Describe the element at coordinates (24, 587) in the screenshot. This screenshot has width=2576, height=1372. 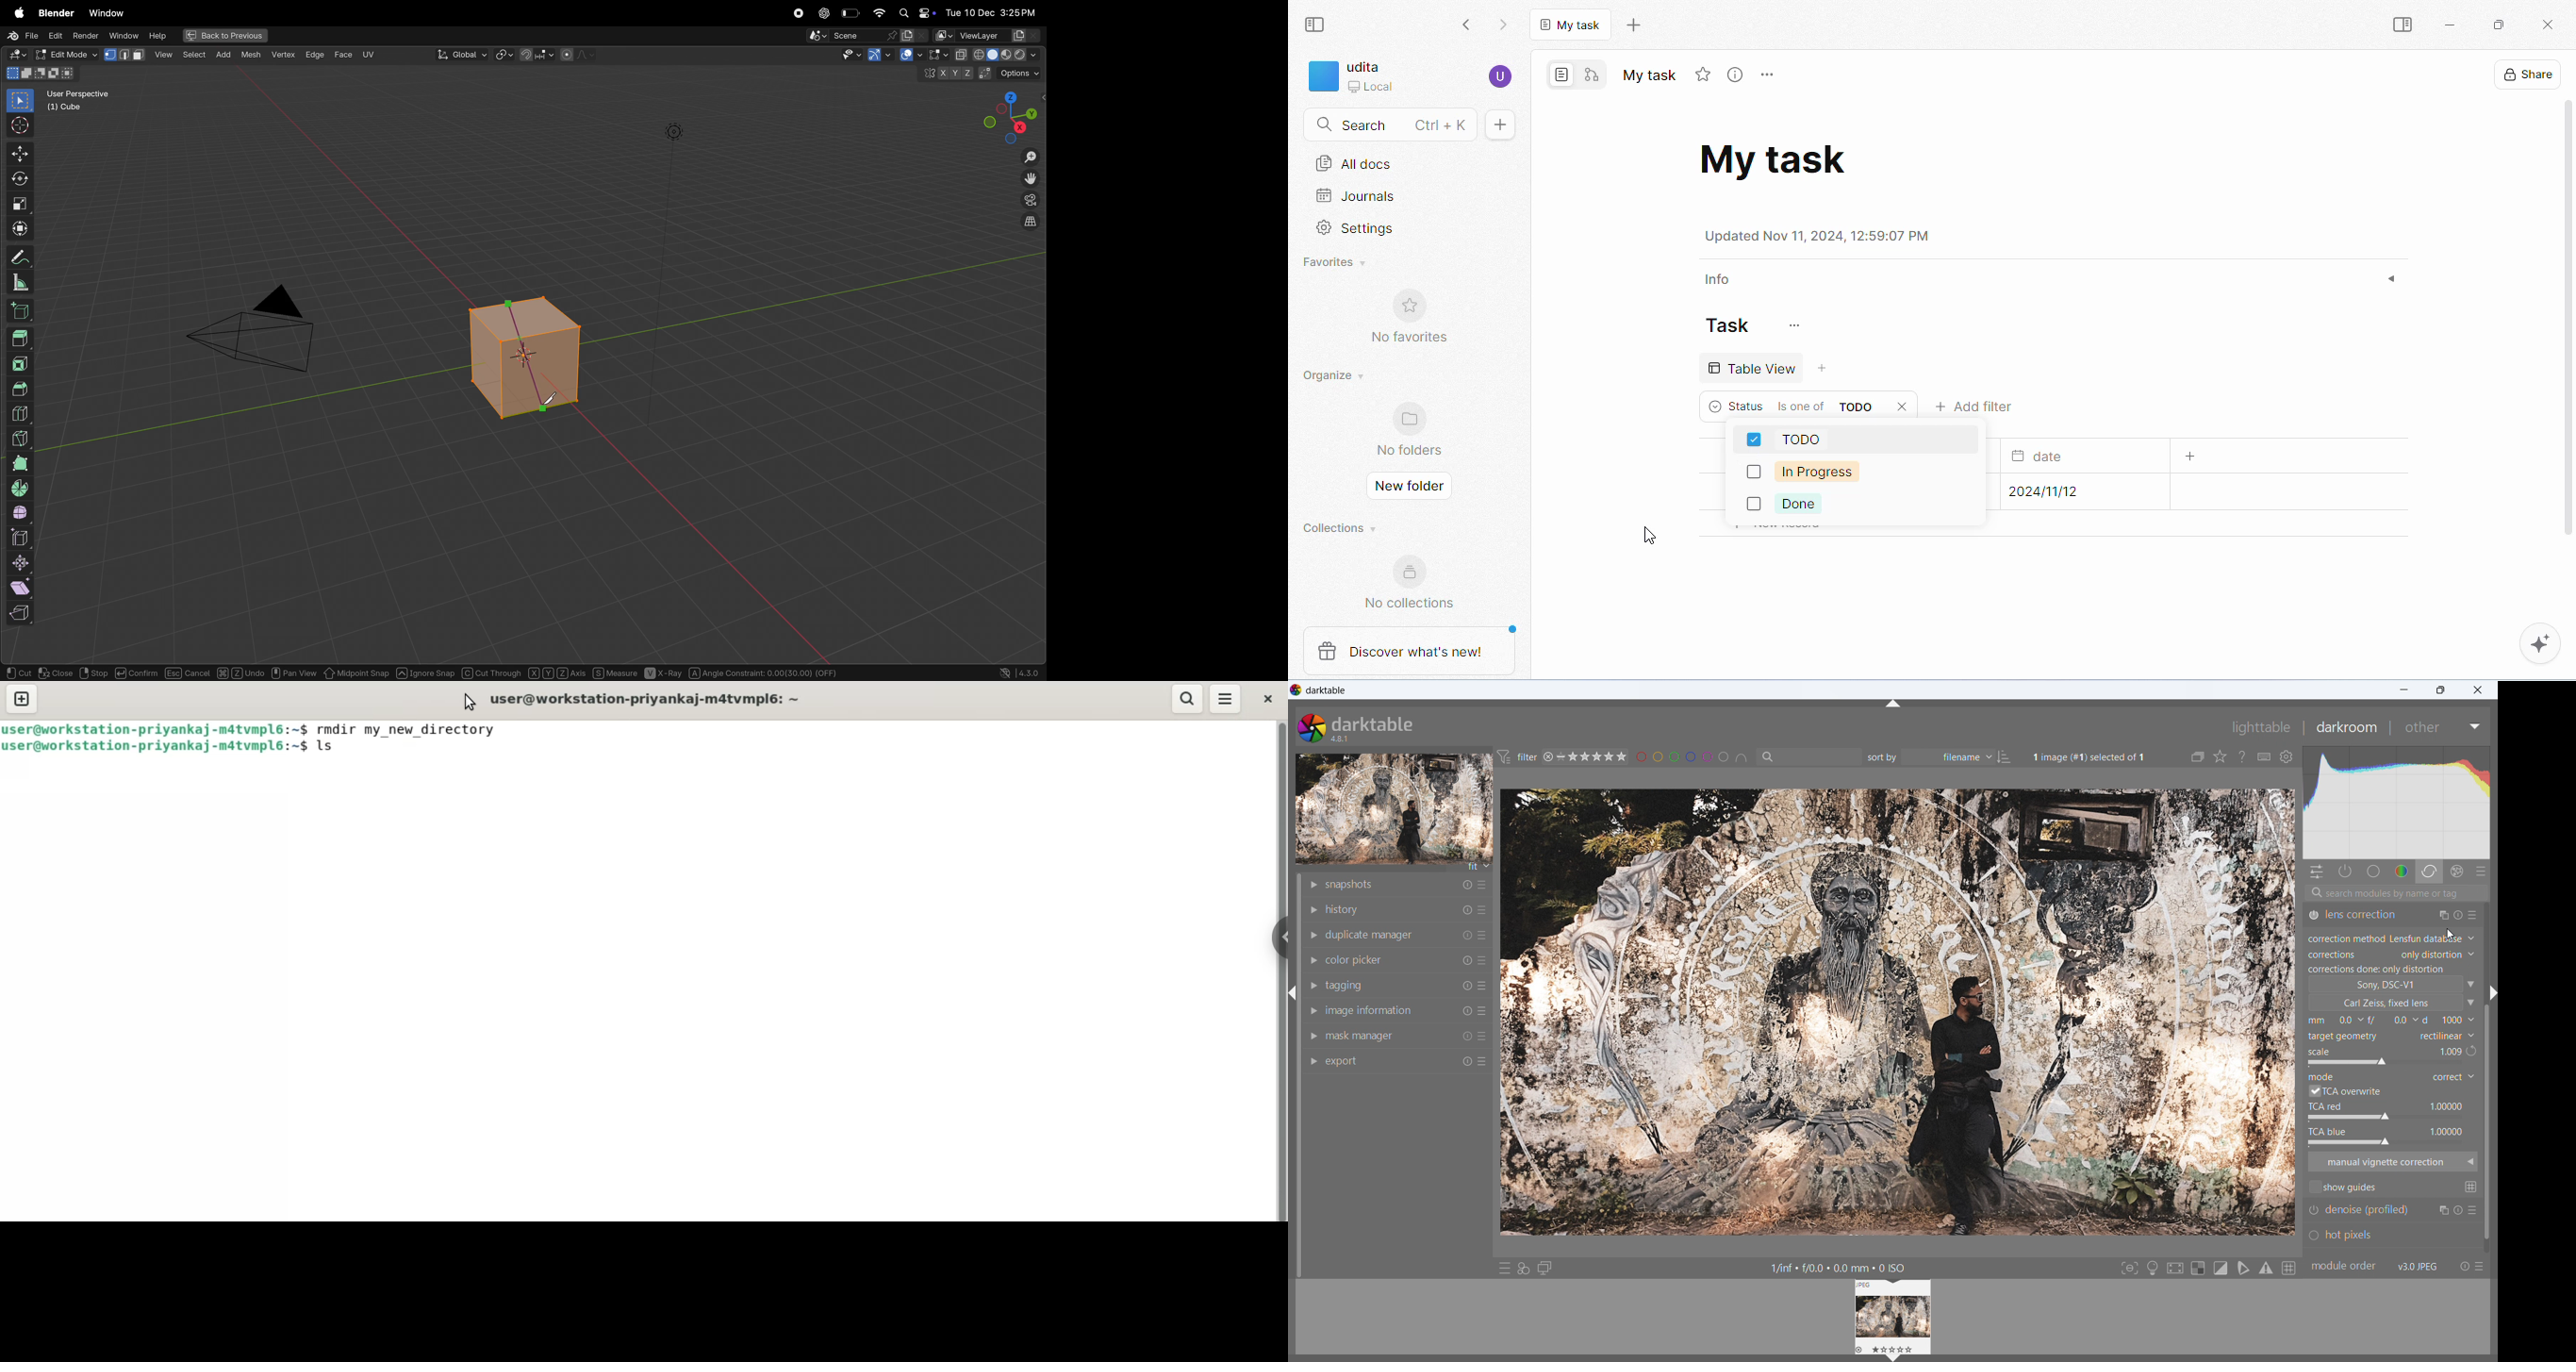
I see `sheer` at that location.